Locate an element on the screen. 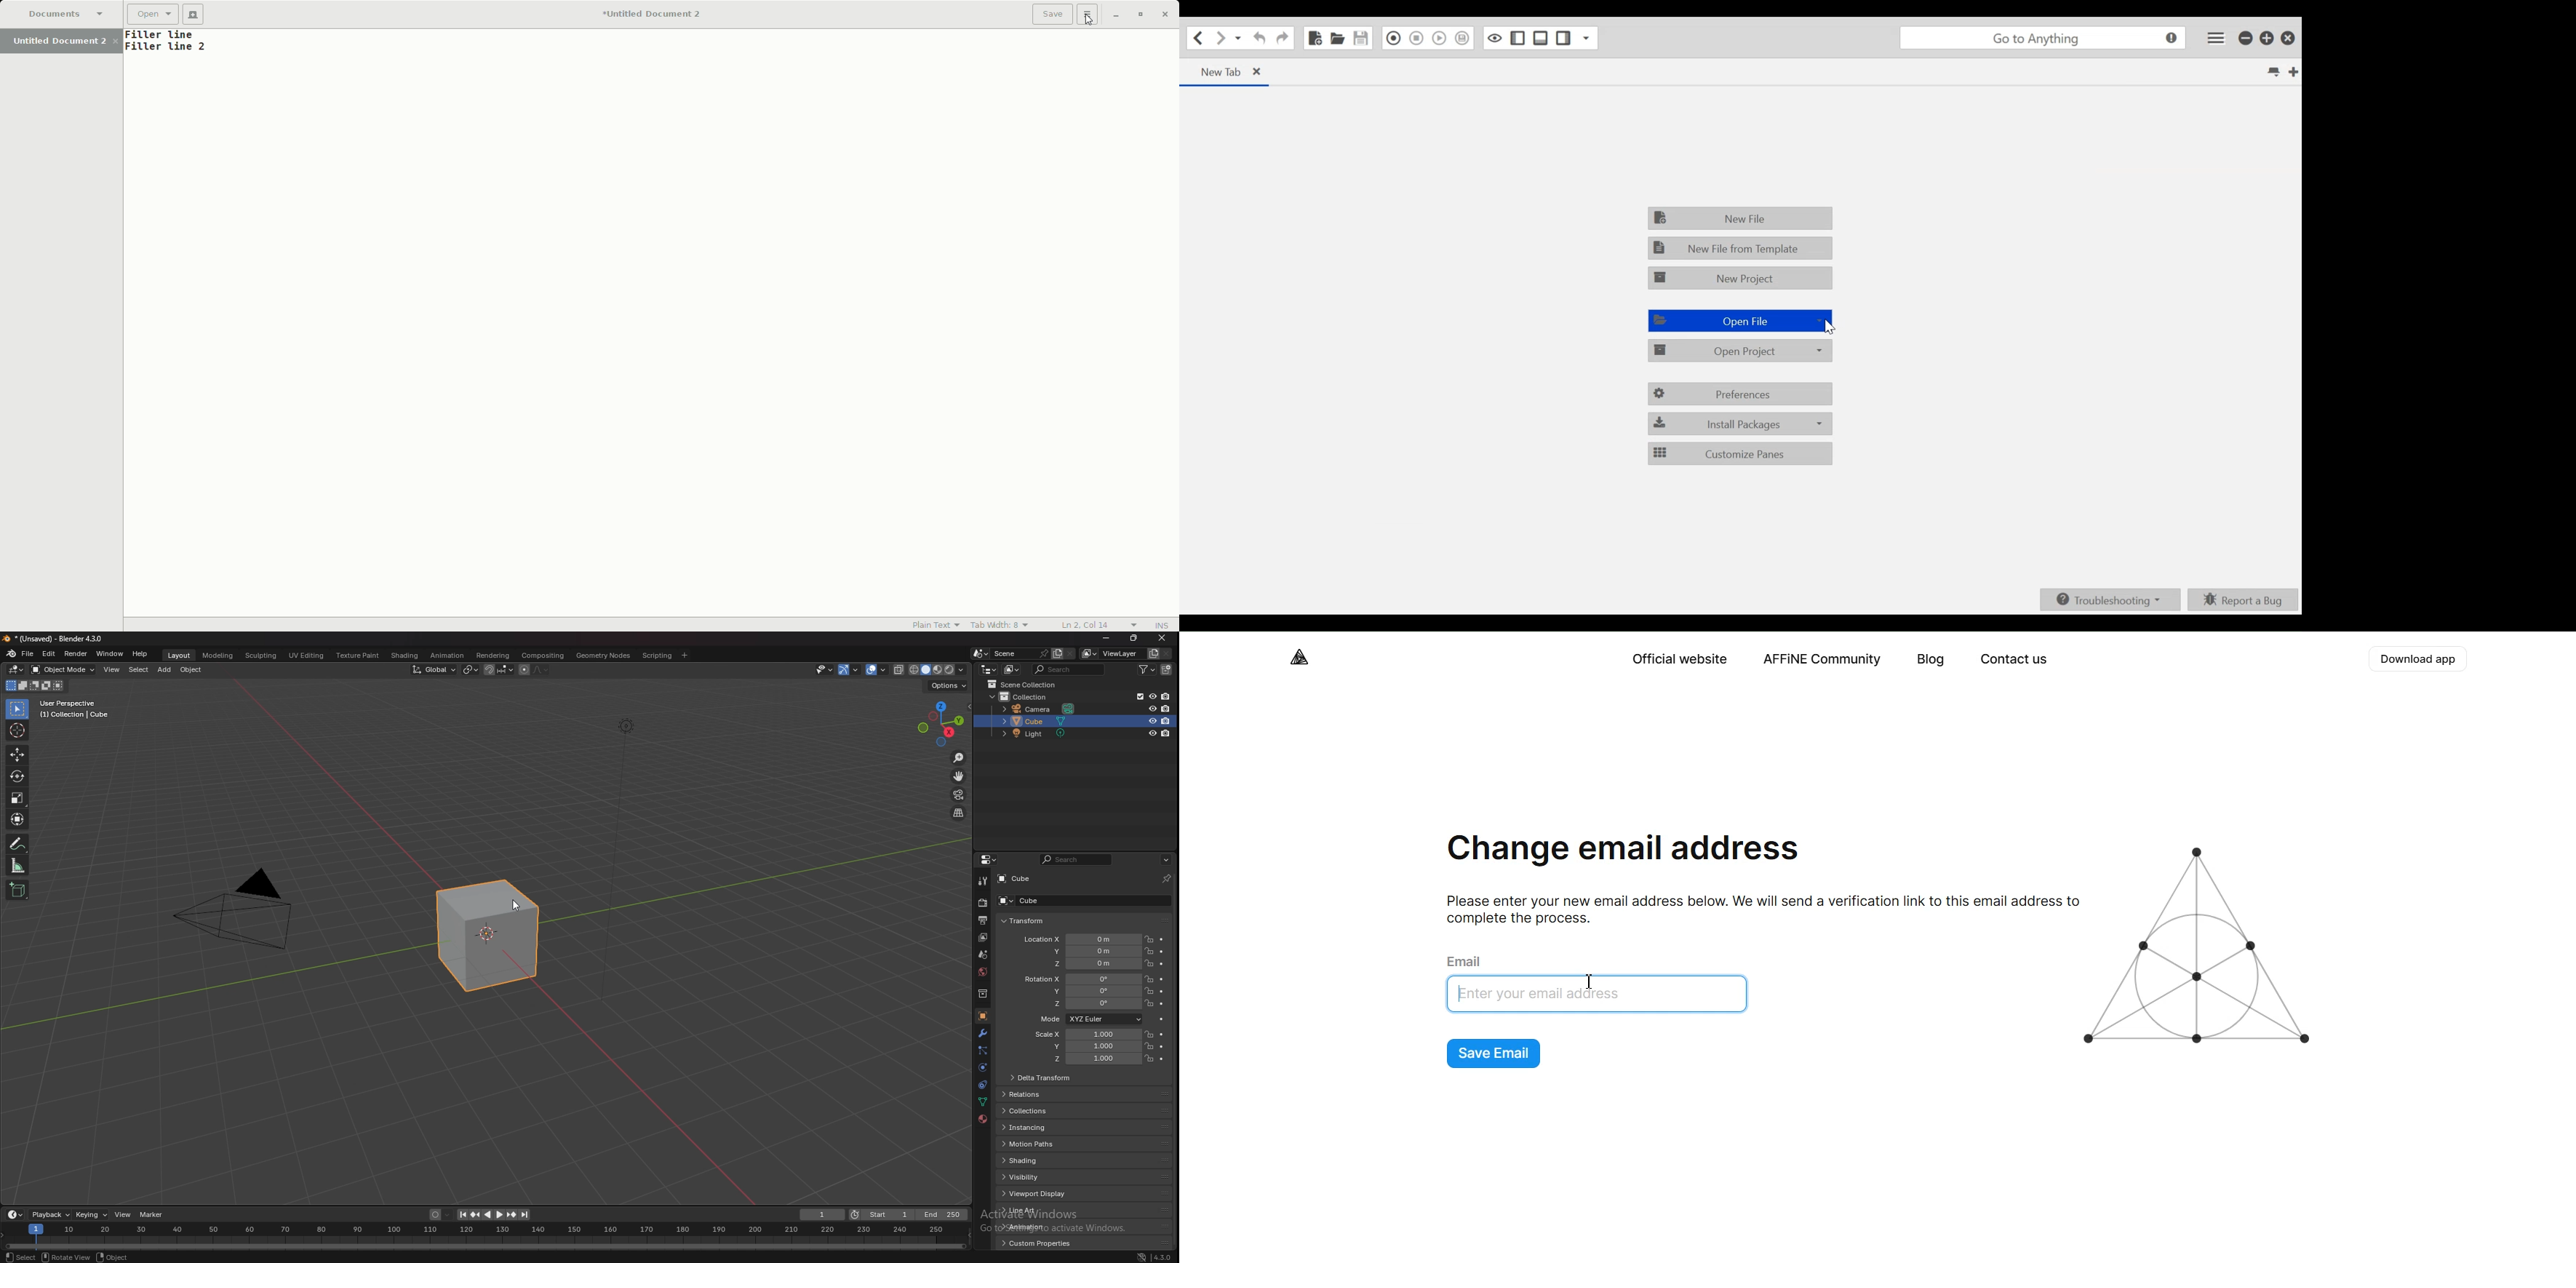 This screenshot has height=1288, width=2576. view is located at coordinates (113, 670).